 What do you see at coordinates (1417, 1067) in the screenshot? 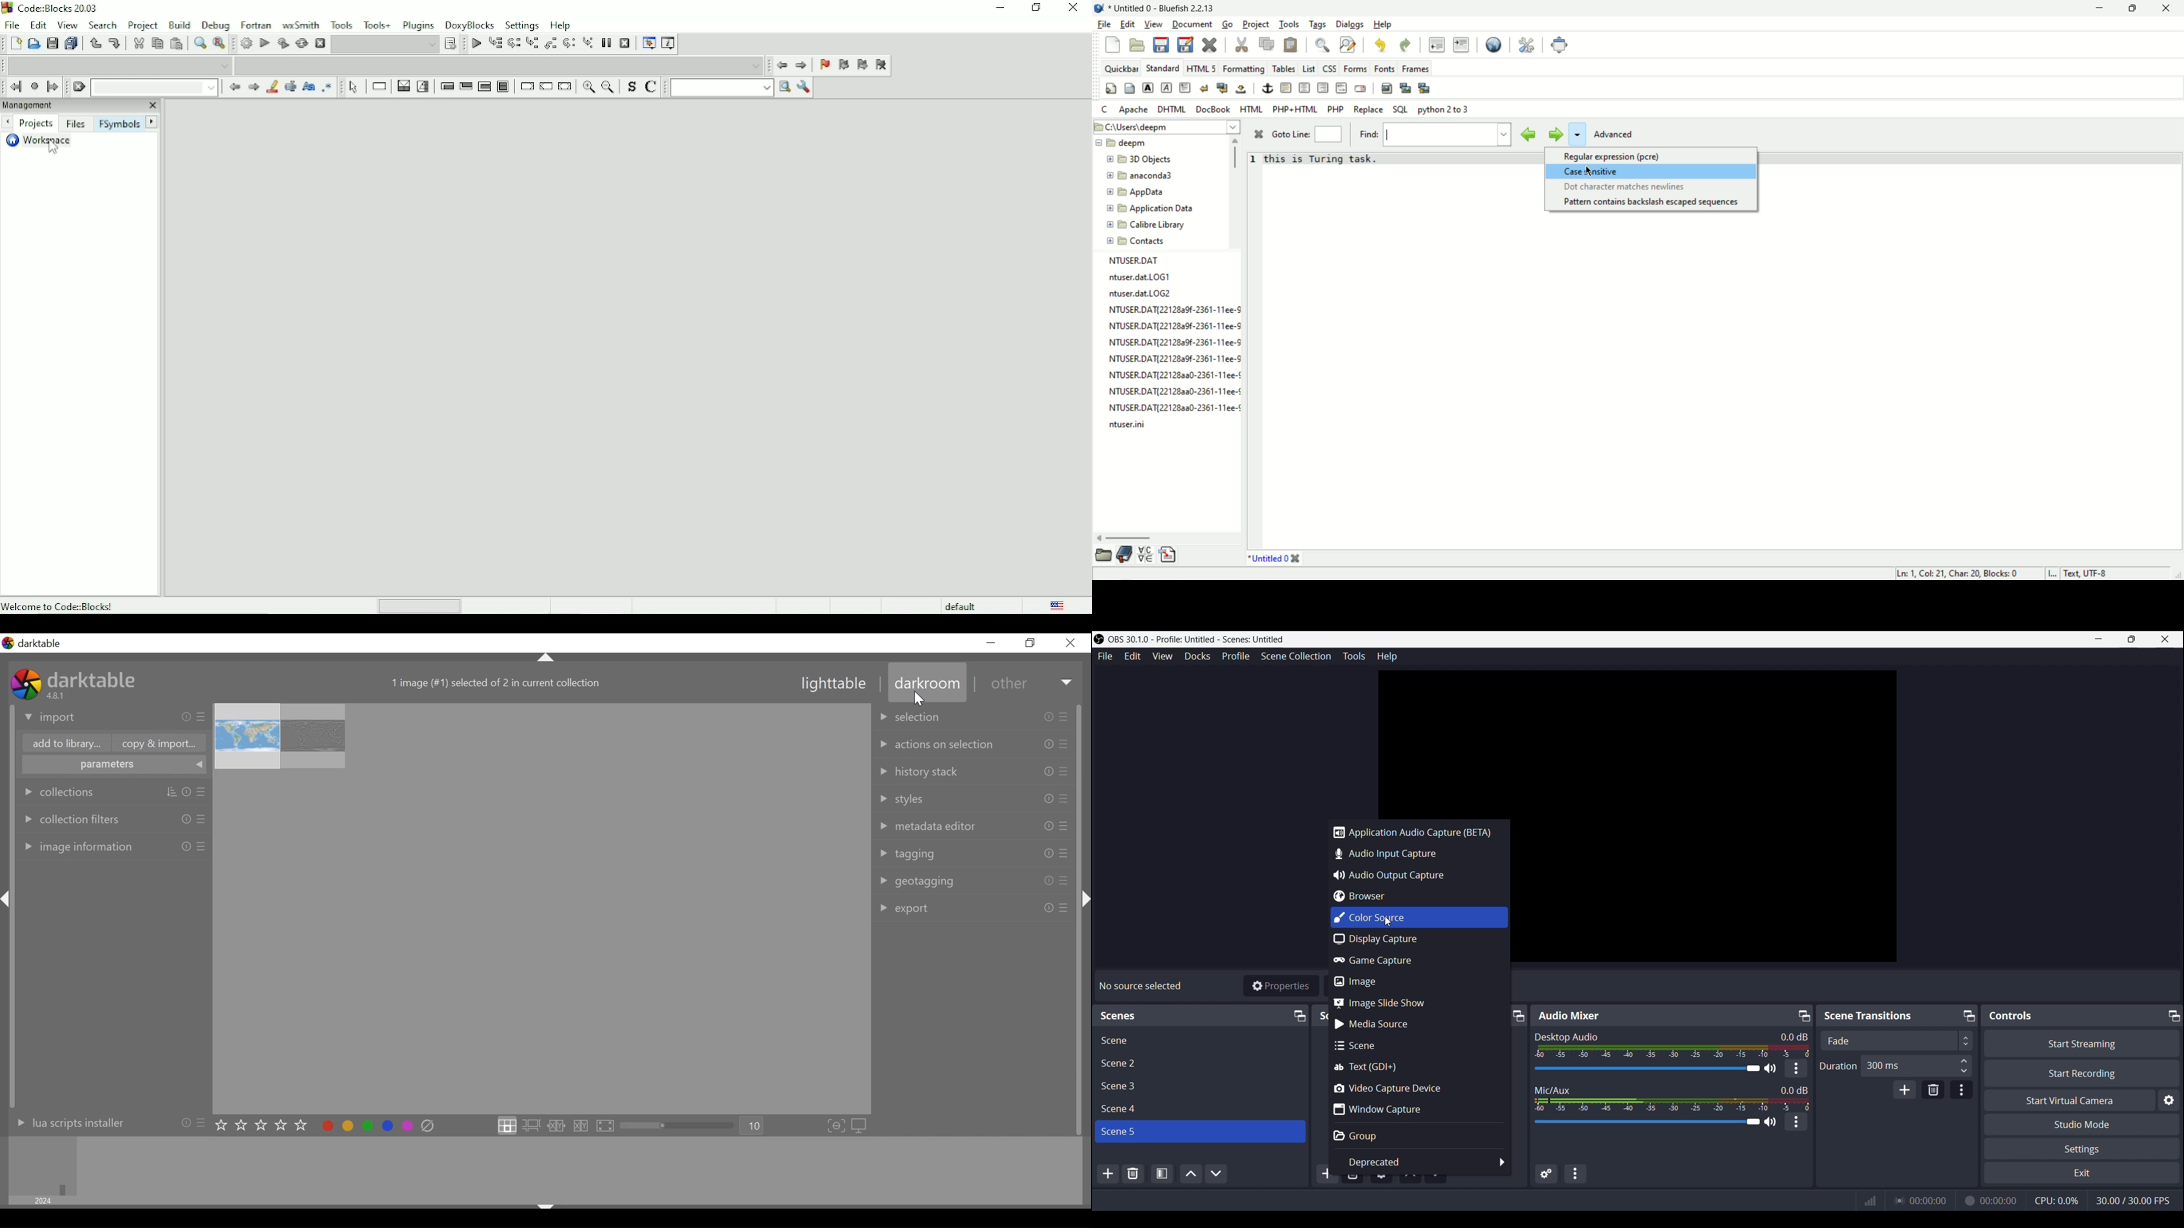
I see `Text (GDI+)` at bounding box center [1417, 1067].